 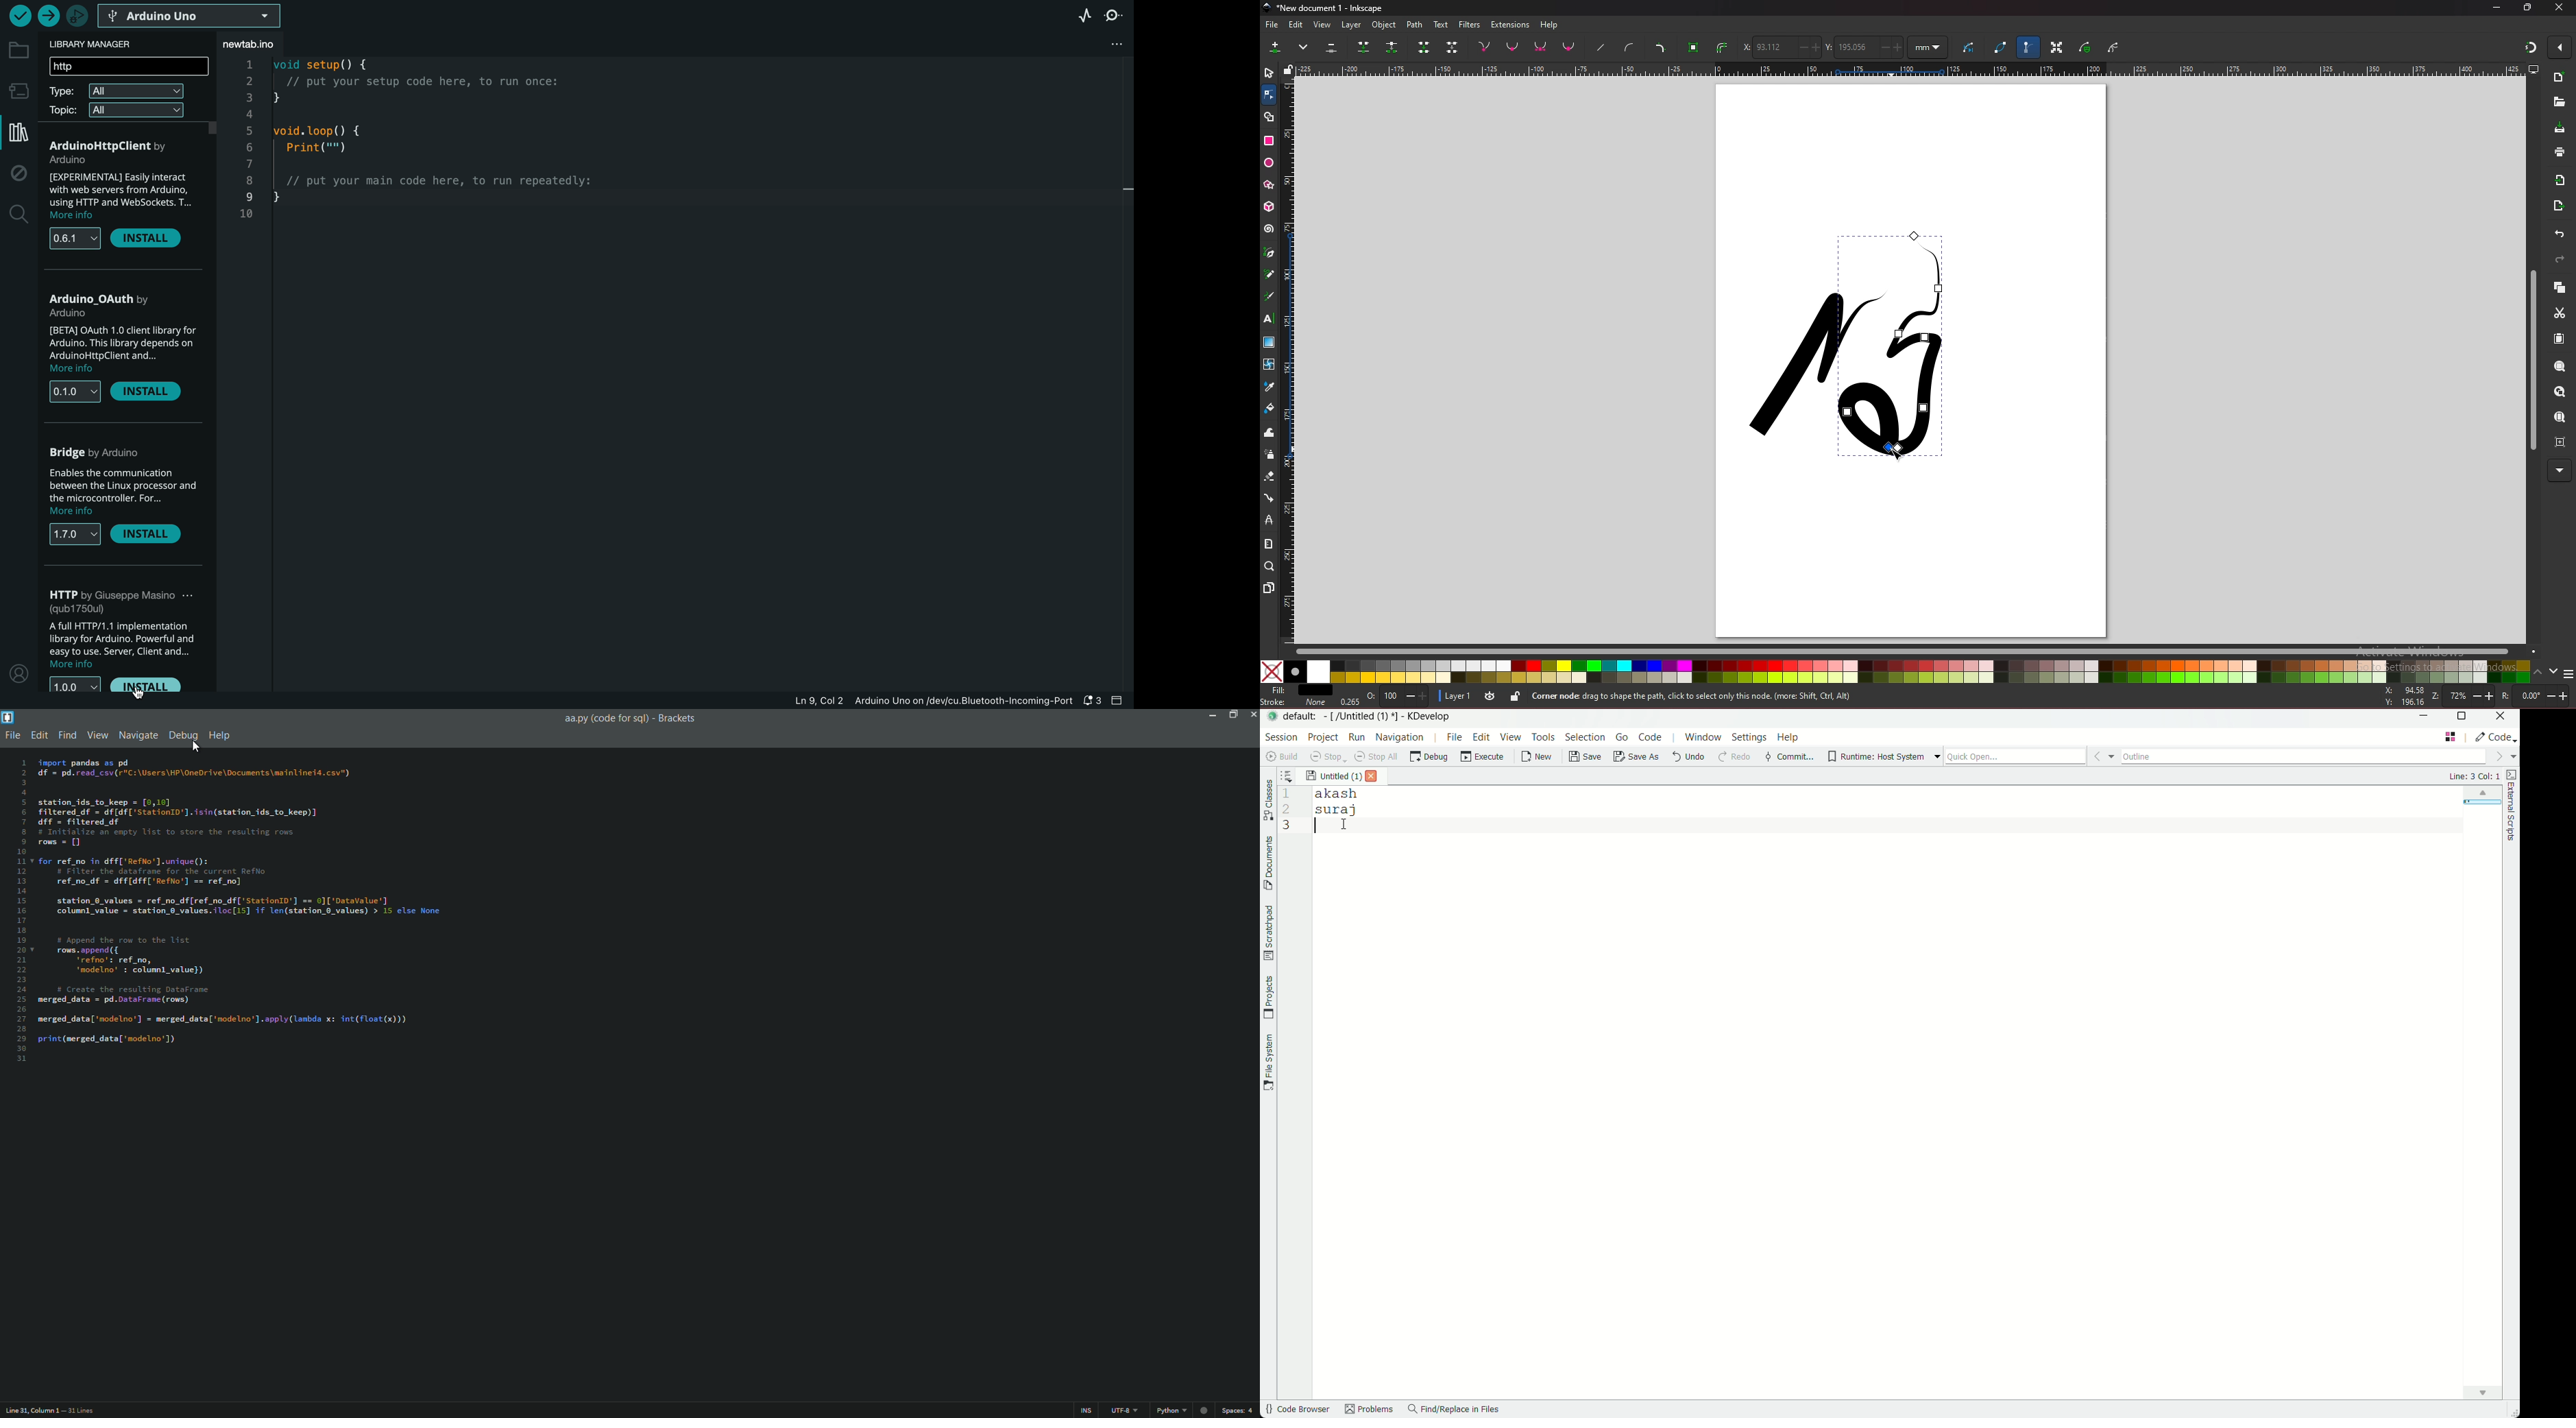 What do you see at coordinates (1727, 695) in the screenshot?
I see `info` at bounding box center [1727, 695].